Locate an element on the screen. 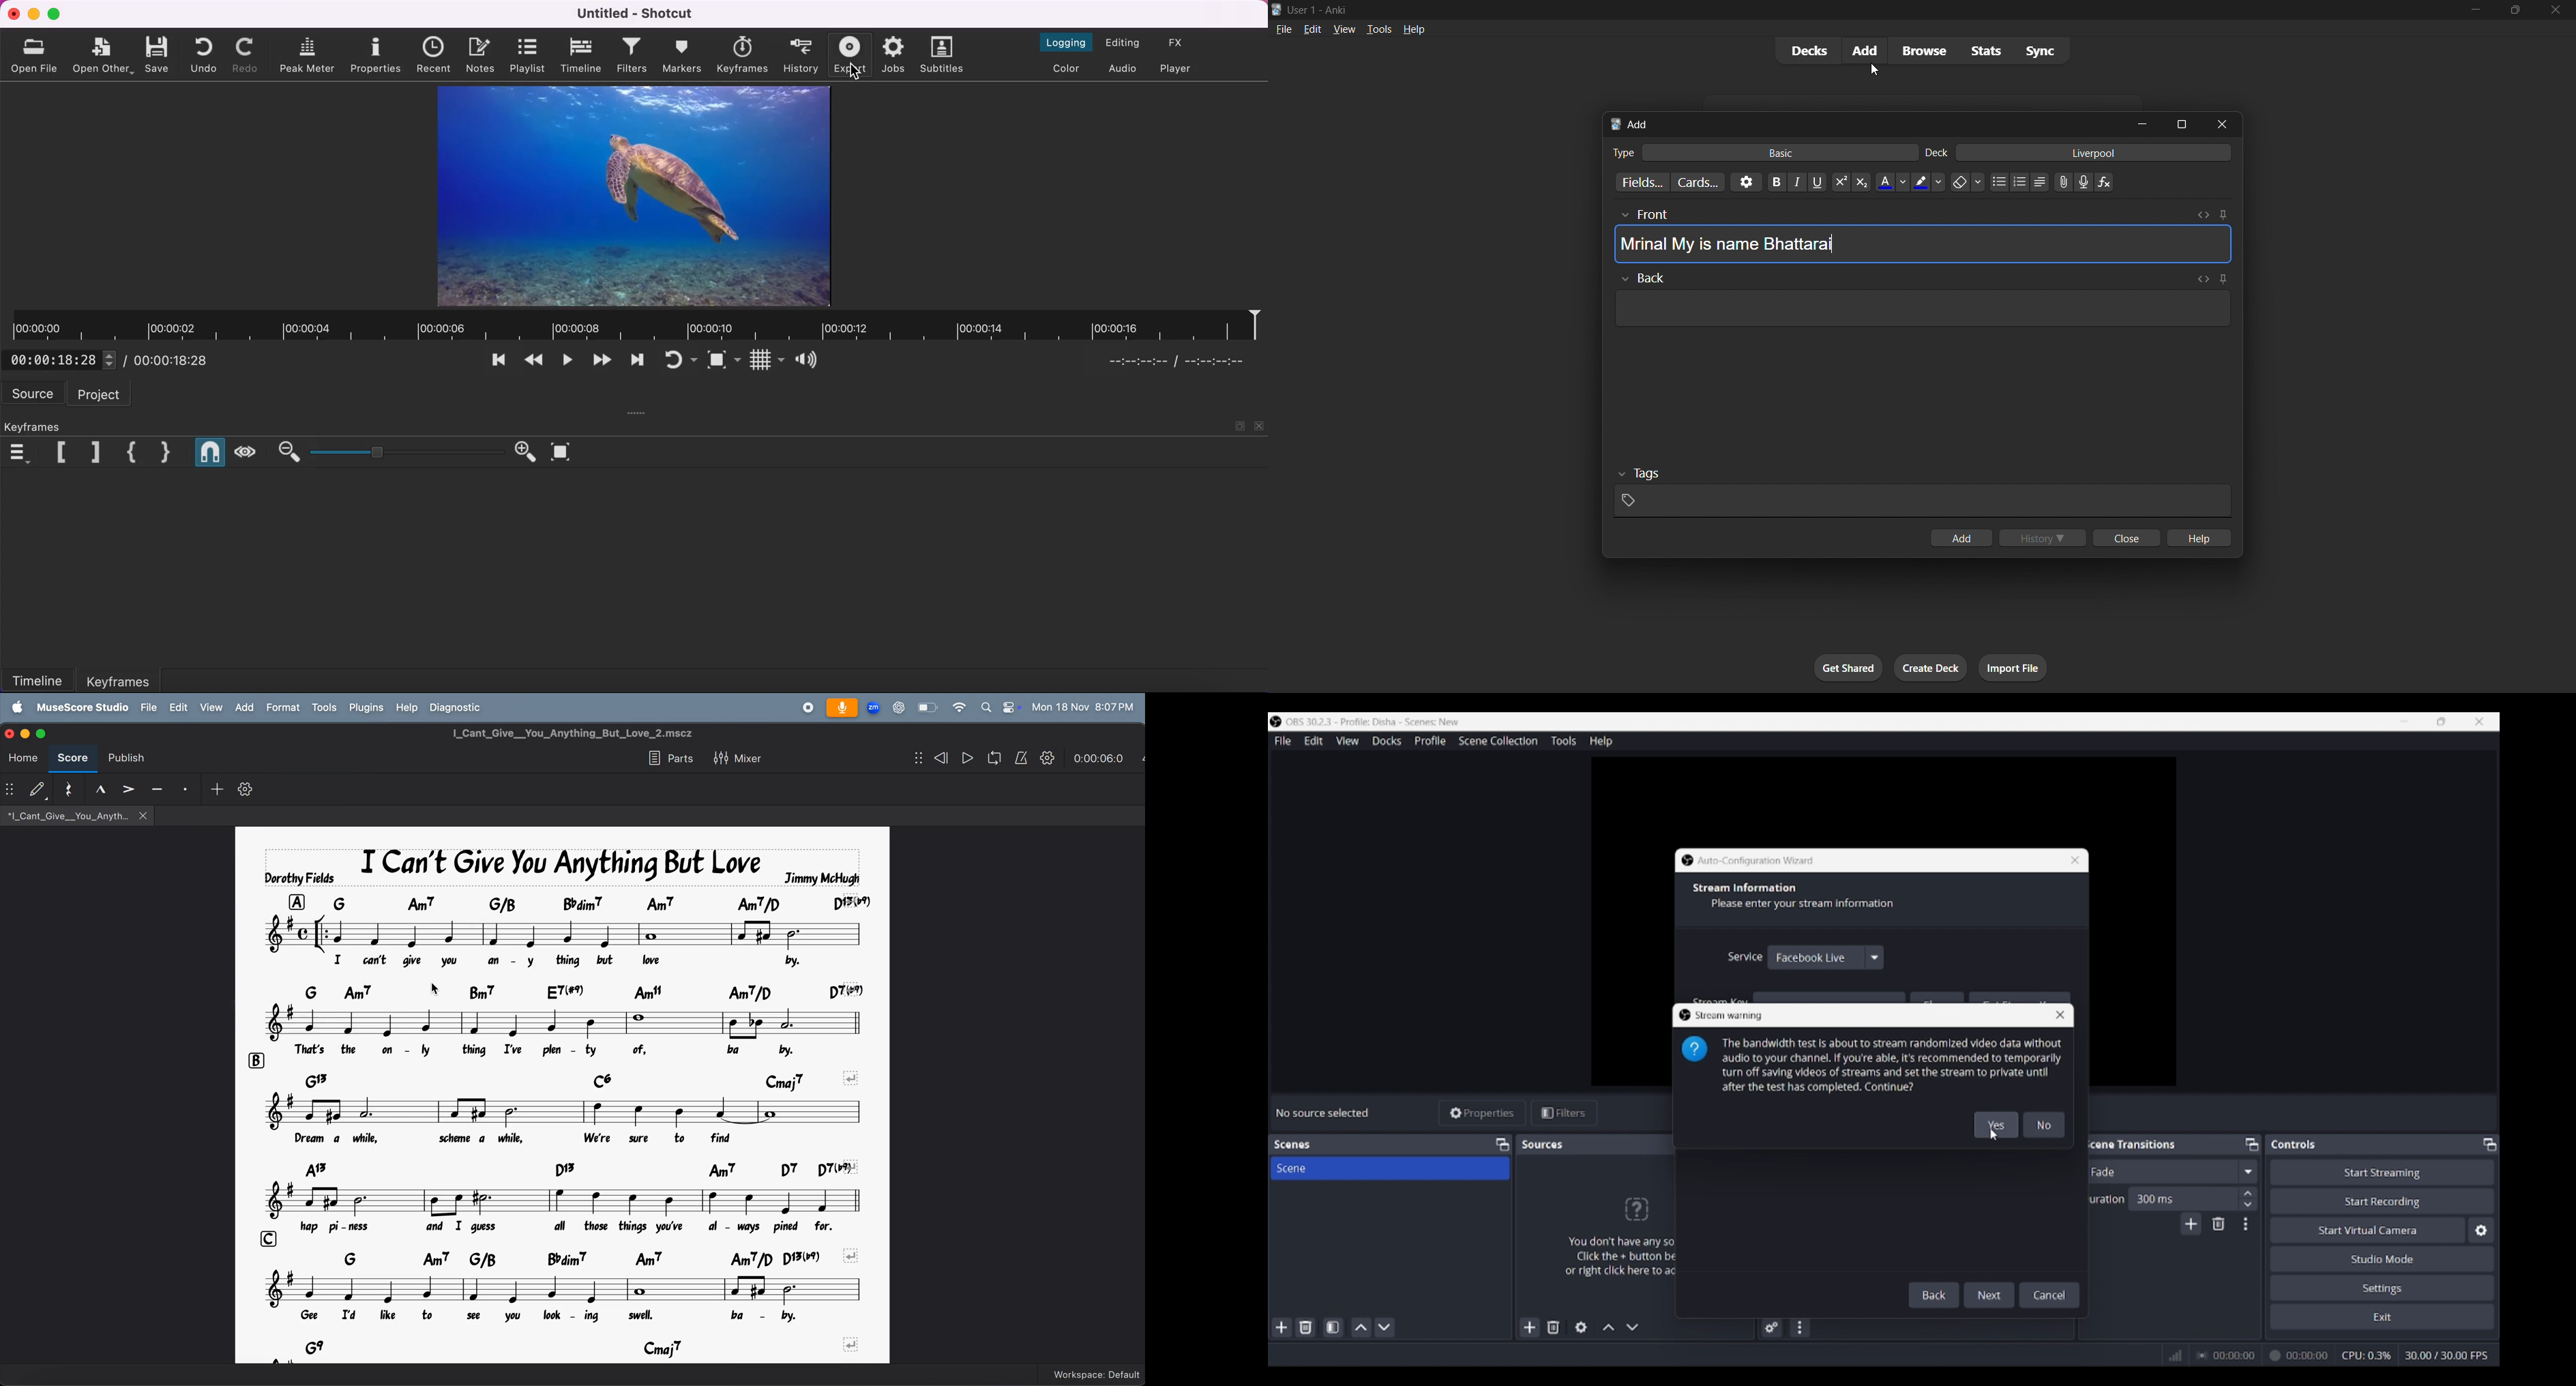 The width and height of the screenshot is (2576, 1400). Show interface in a smaller tab is located at coordinates (2441, 721).